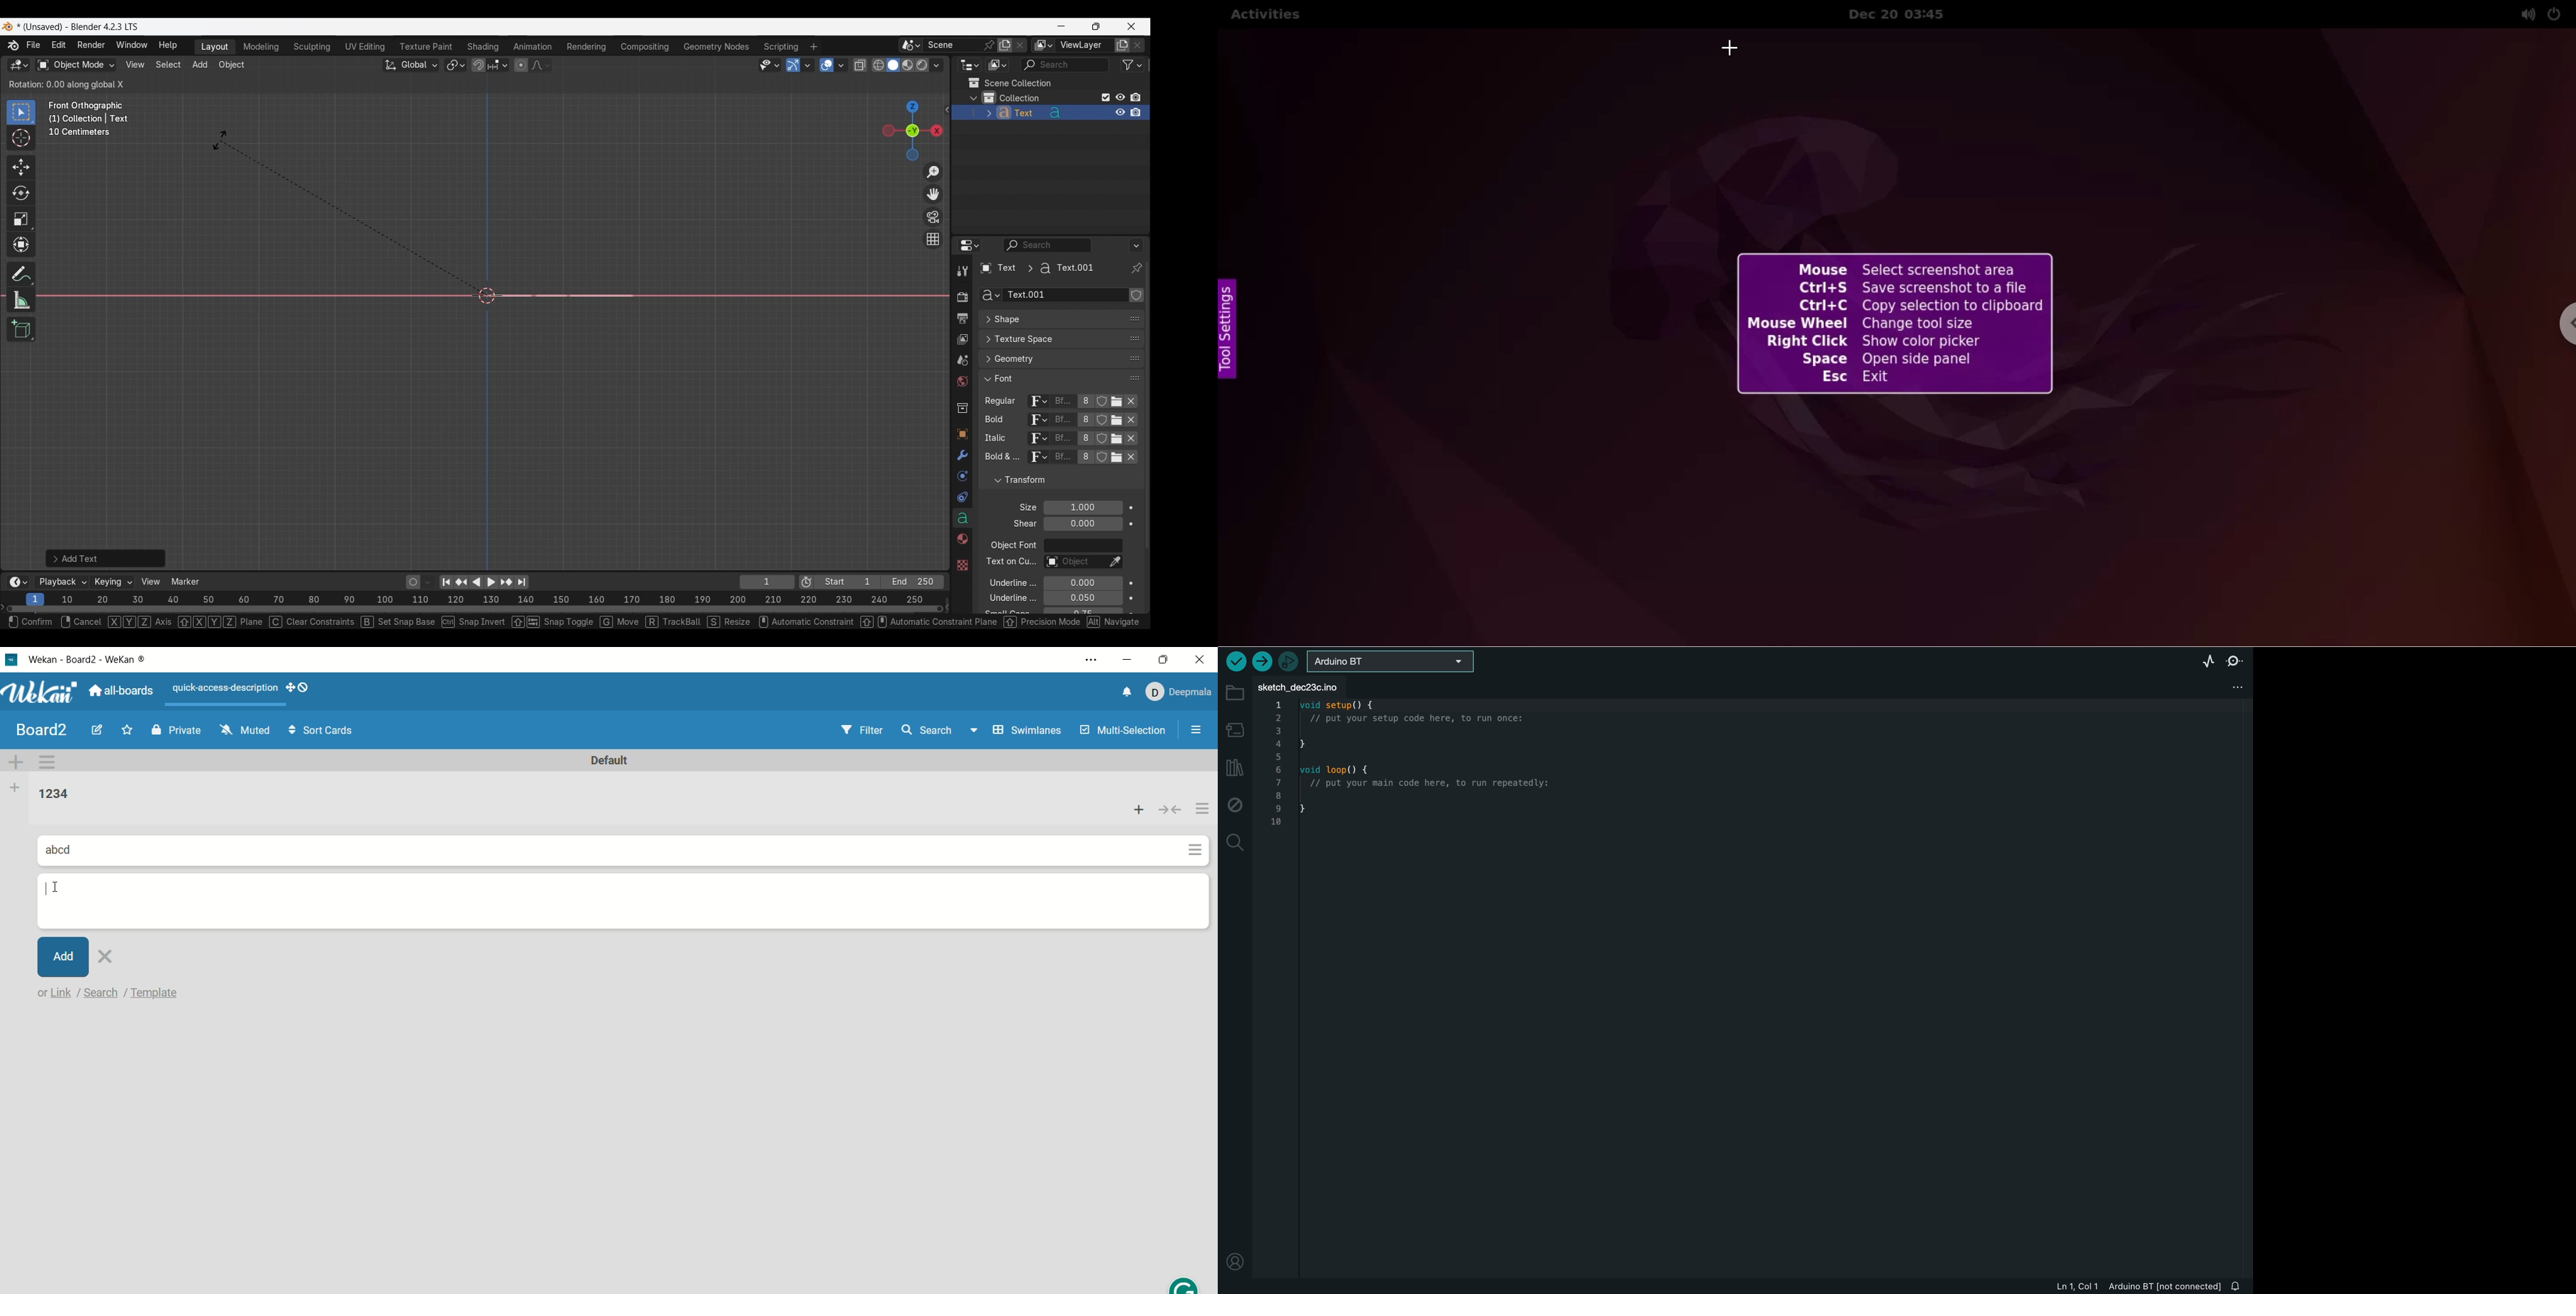 The width and height of the screenshot is (2576, 1316). What do you see at coordinates (1234, 770) in the screenshot?
I see `library` at bounding box center [1234, 770].